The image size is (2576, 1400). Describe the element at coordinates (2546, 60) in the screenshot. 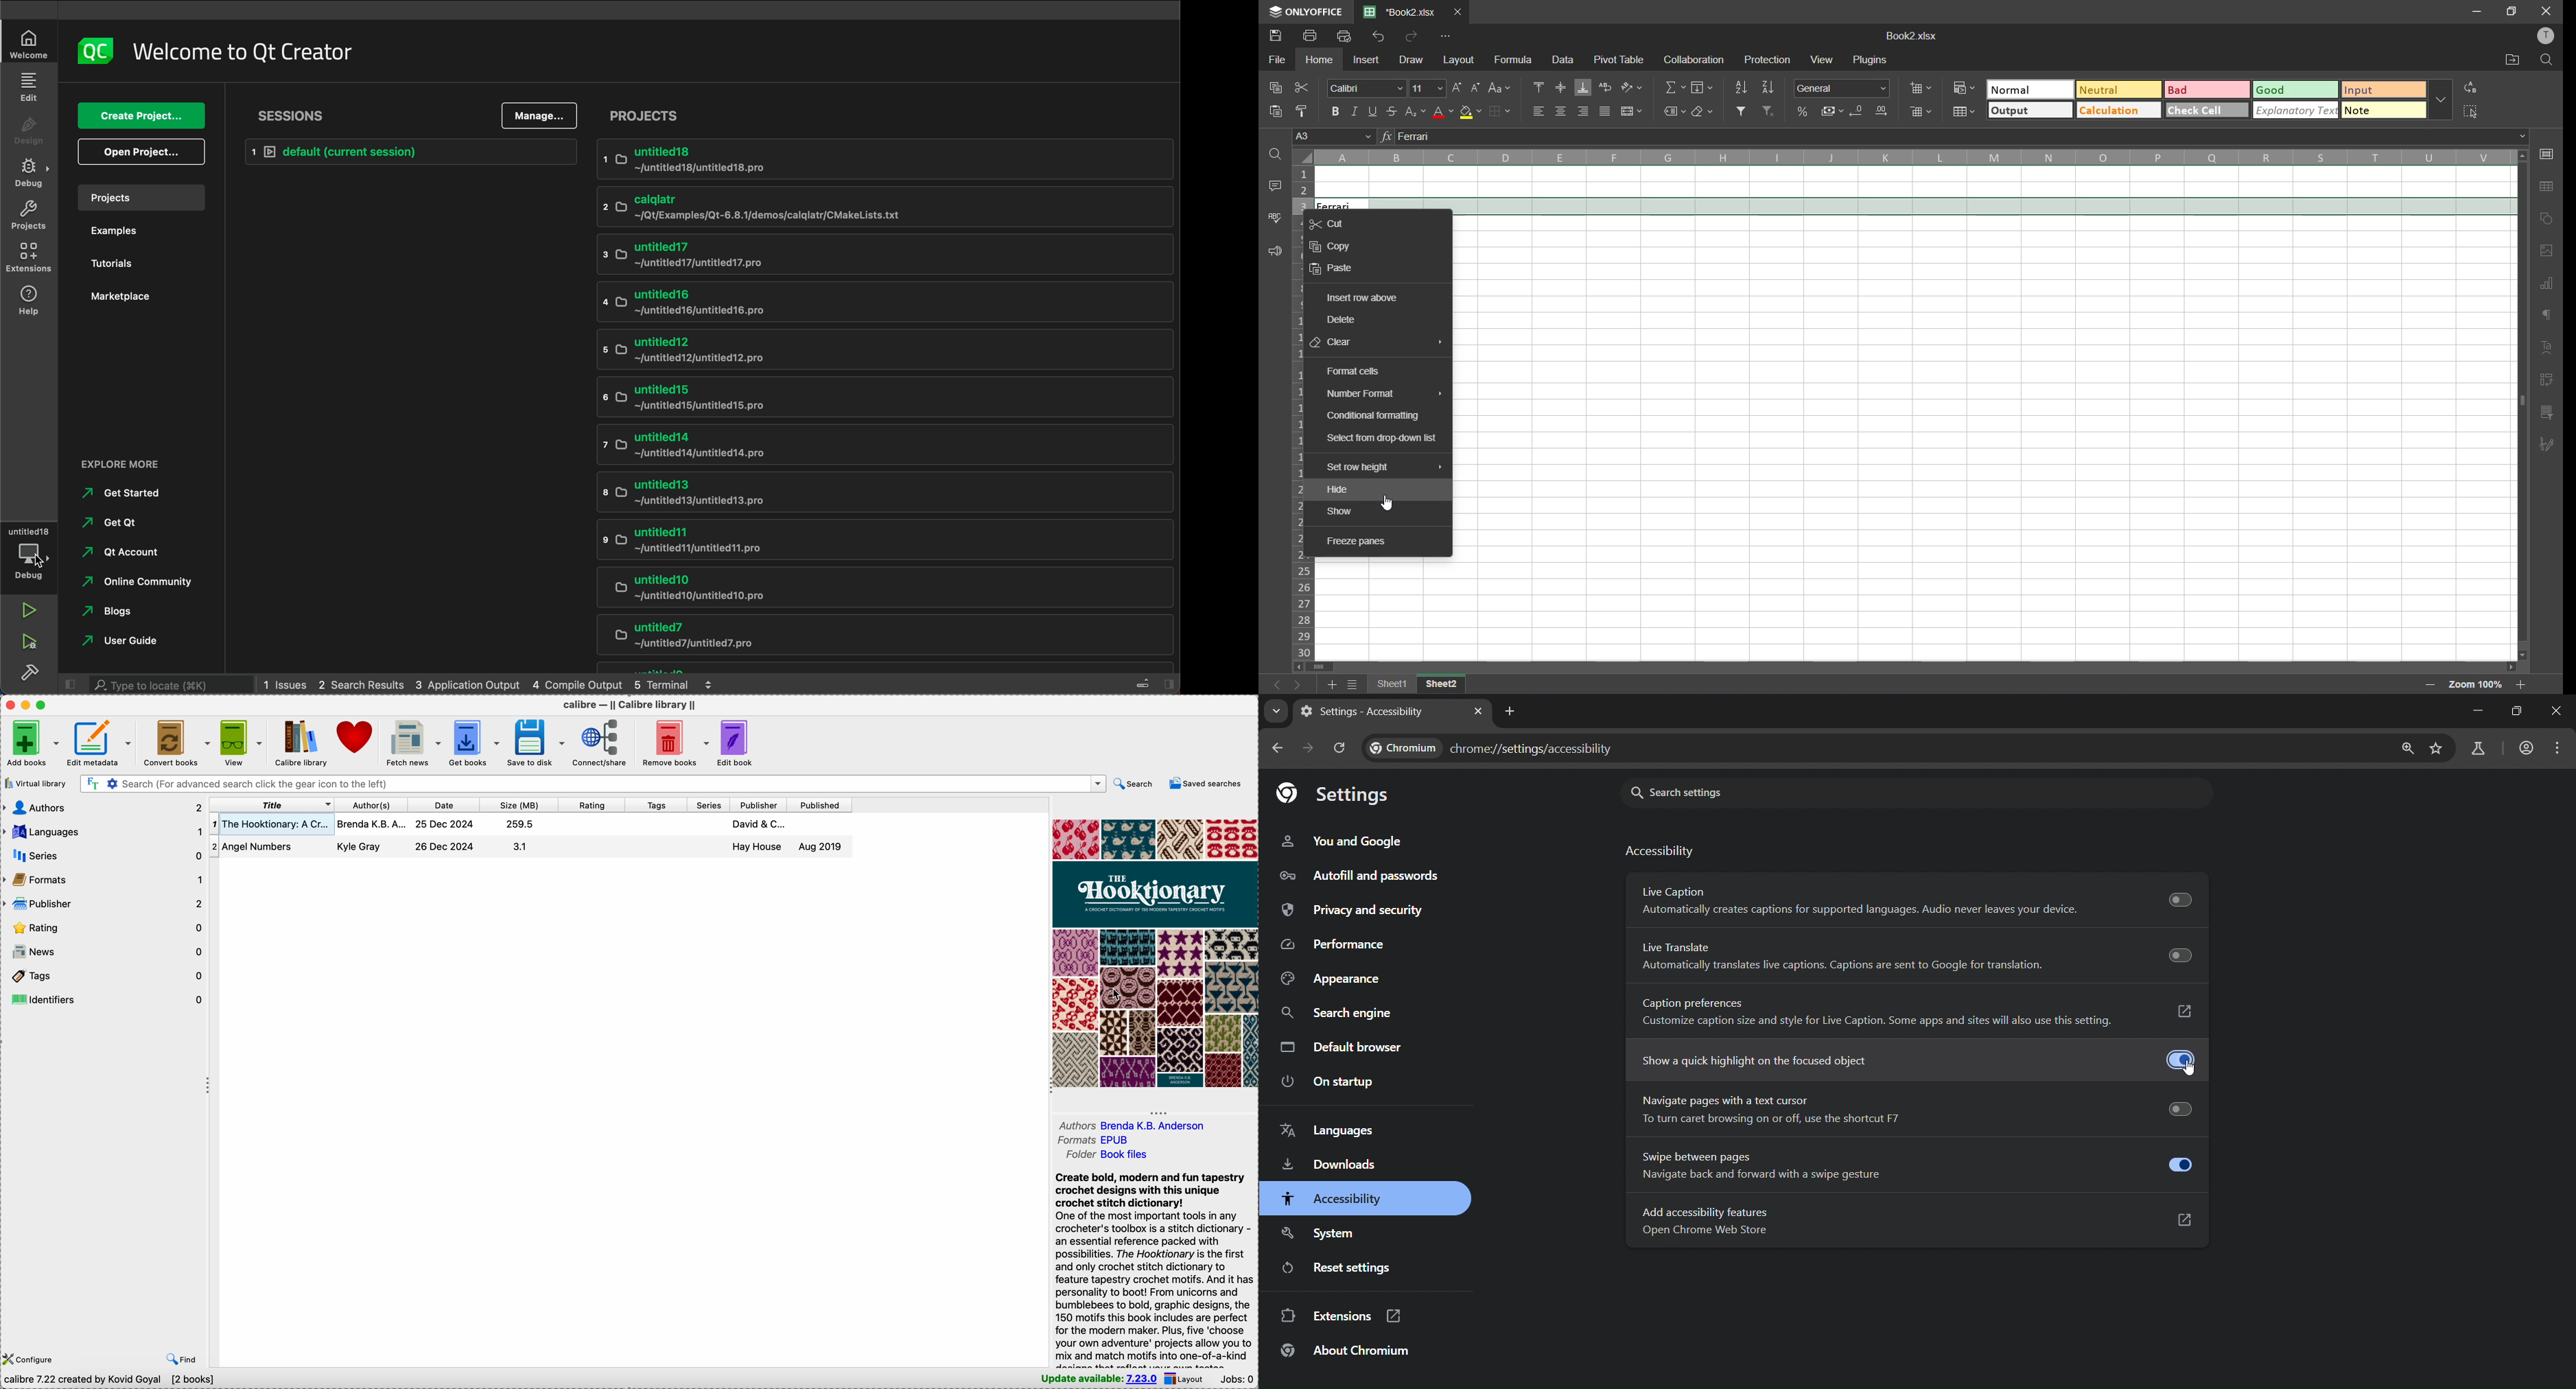

I see `find` at that location.